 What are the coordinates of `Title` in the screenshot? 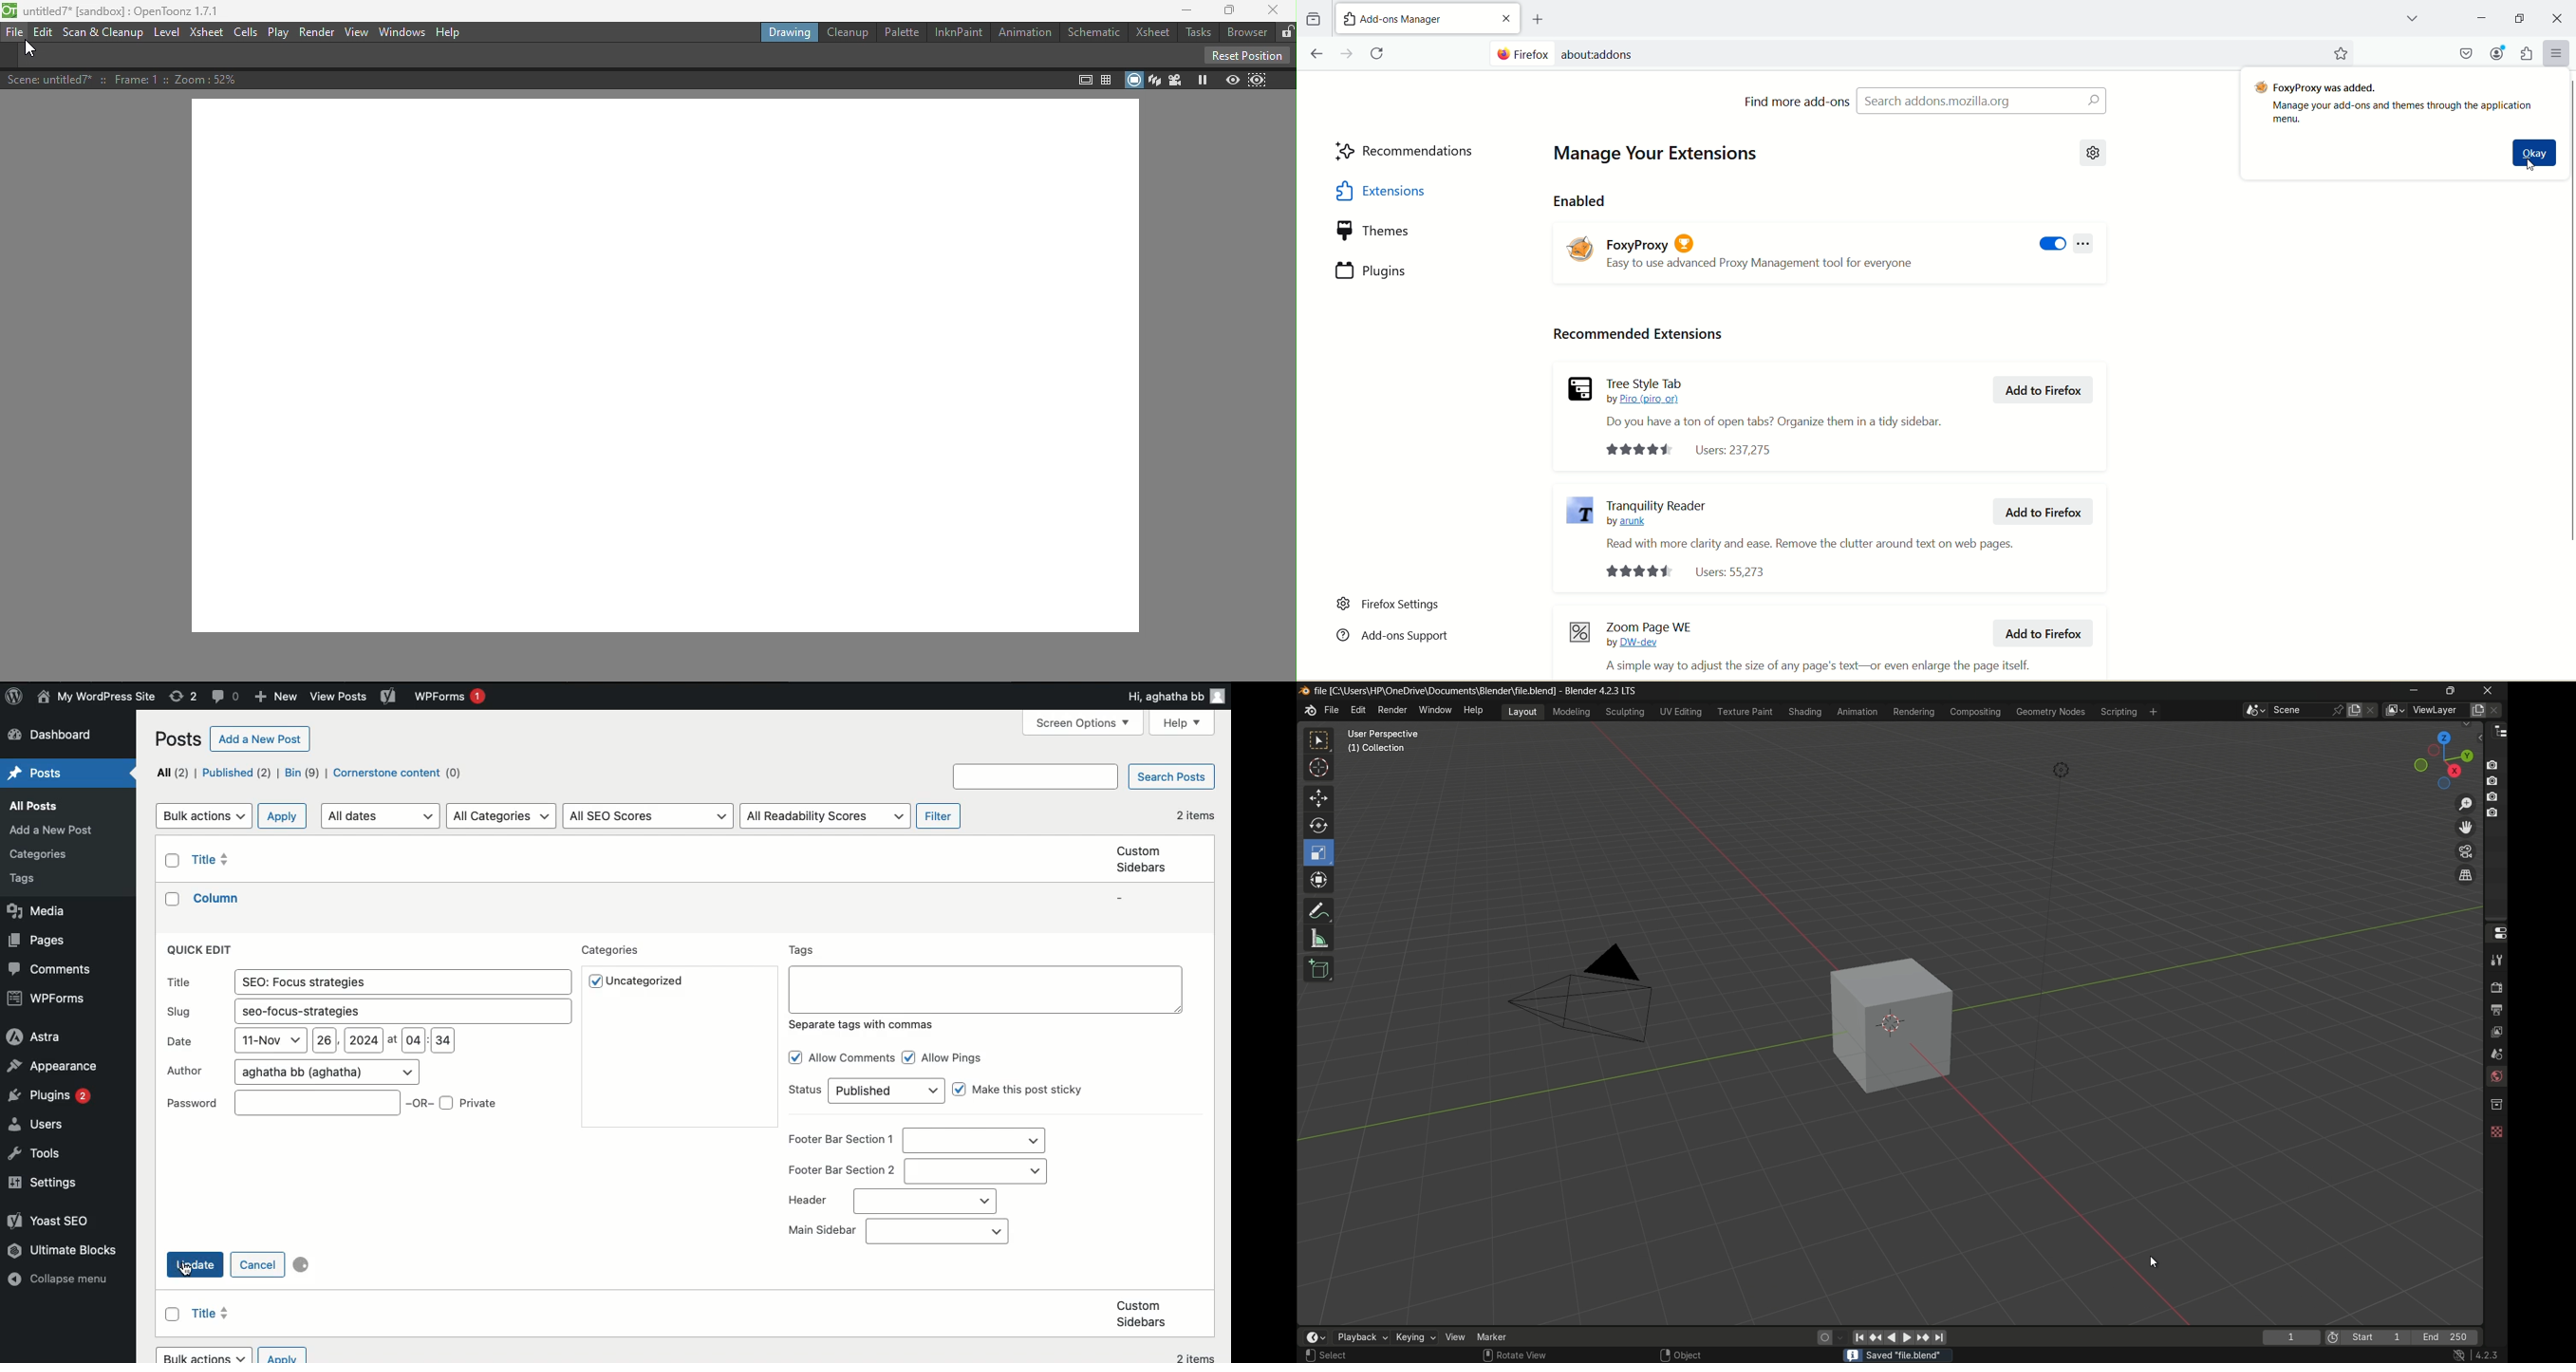 It's located at (212, 1313).